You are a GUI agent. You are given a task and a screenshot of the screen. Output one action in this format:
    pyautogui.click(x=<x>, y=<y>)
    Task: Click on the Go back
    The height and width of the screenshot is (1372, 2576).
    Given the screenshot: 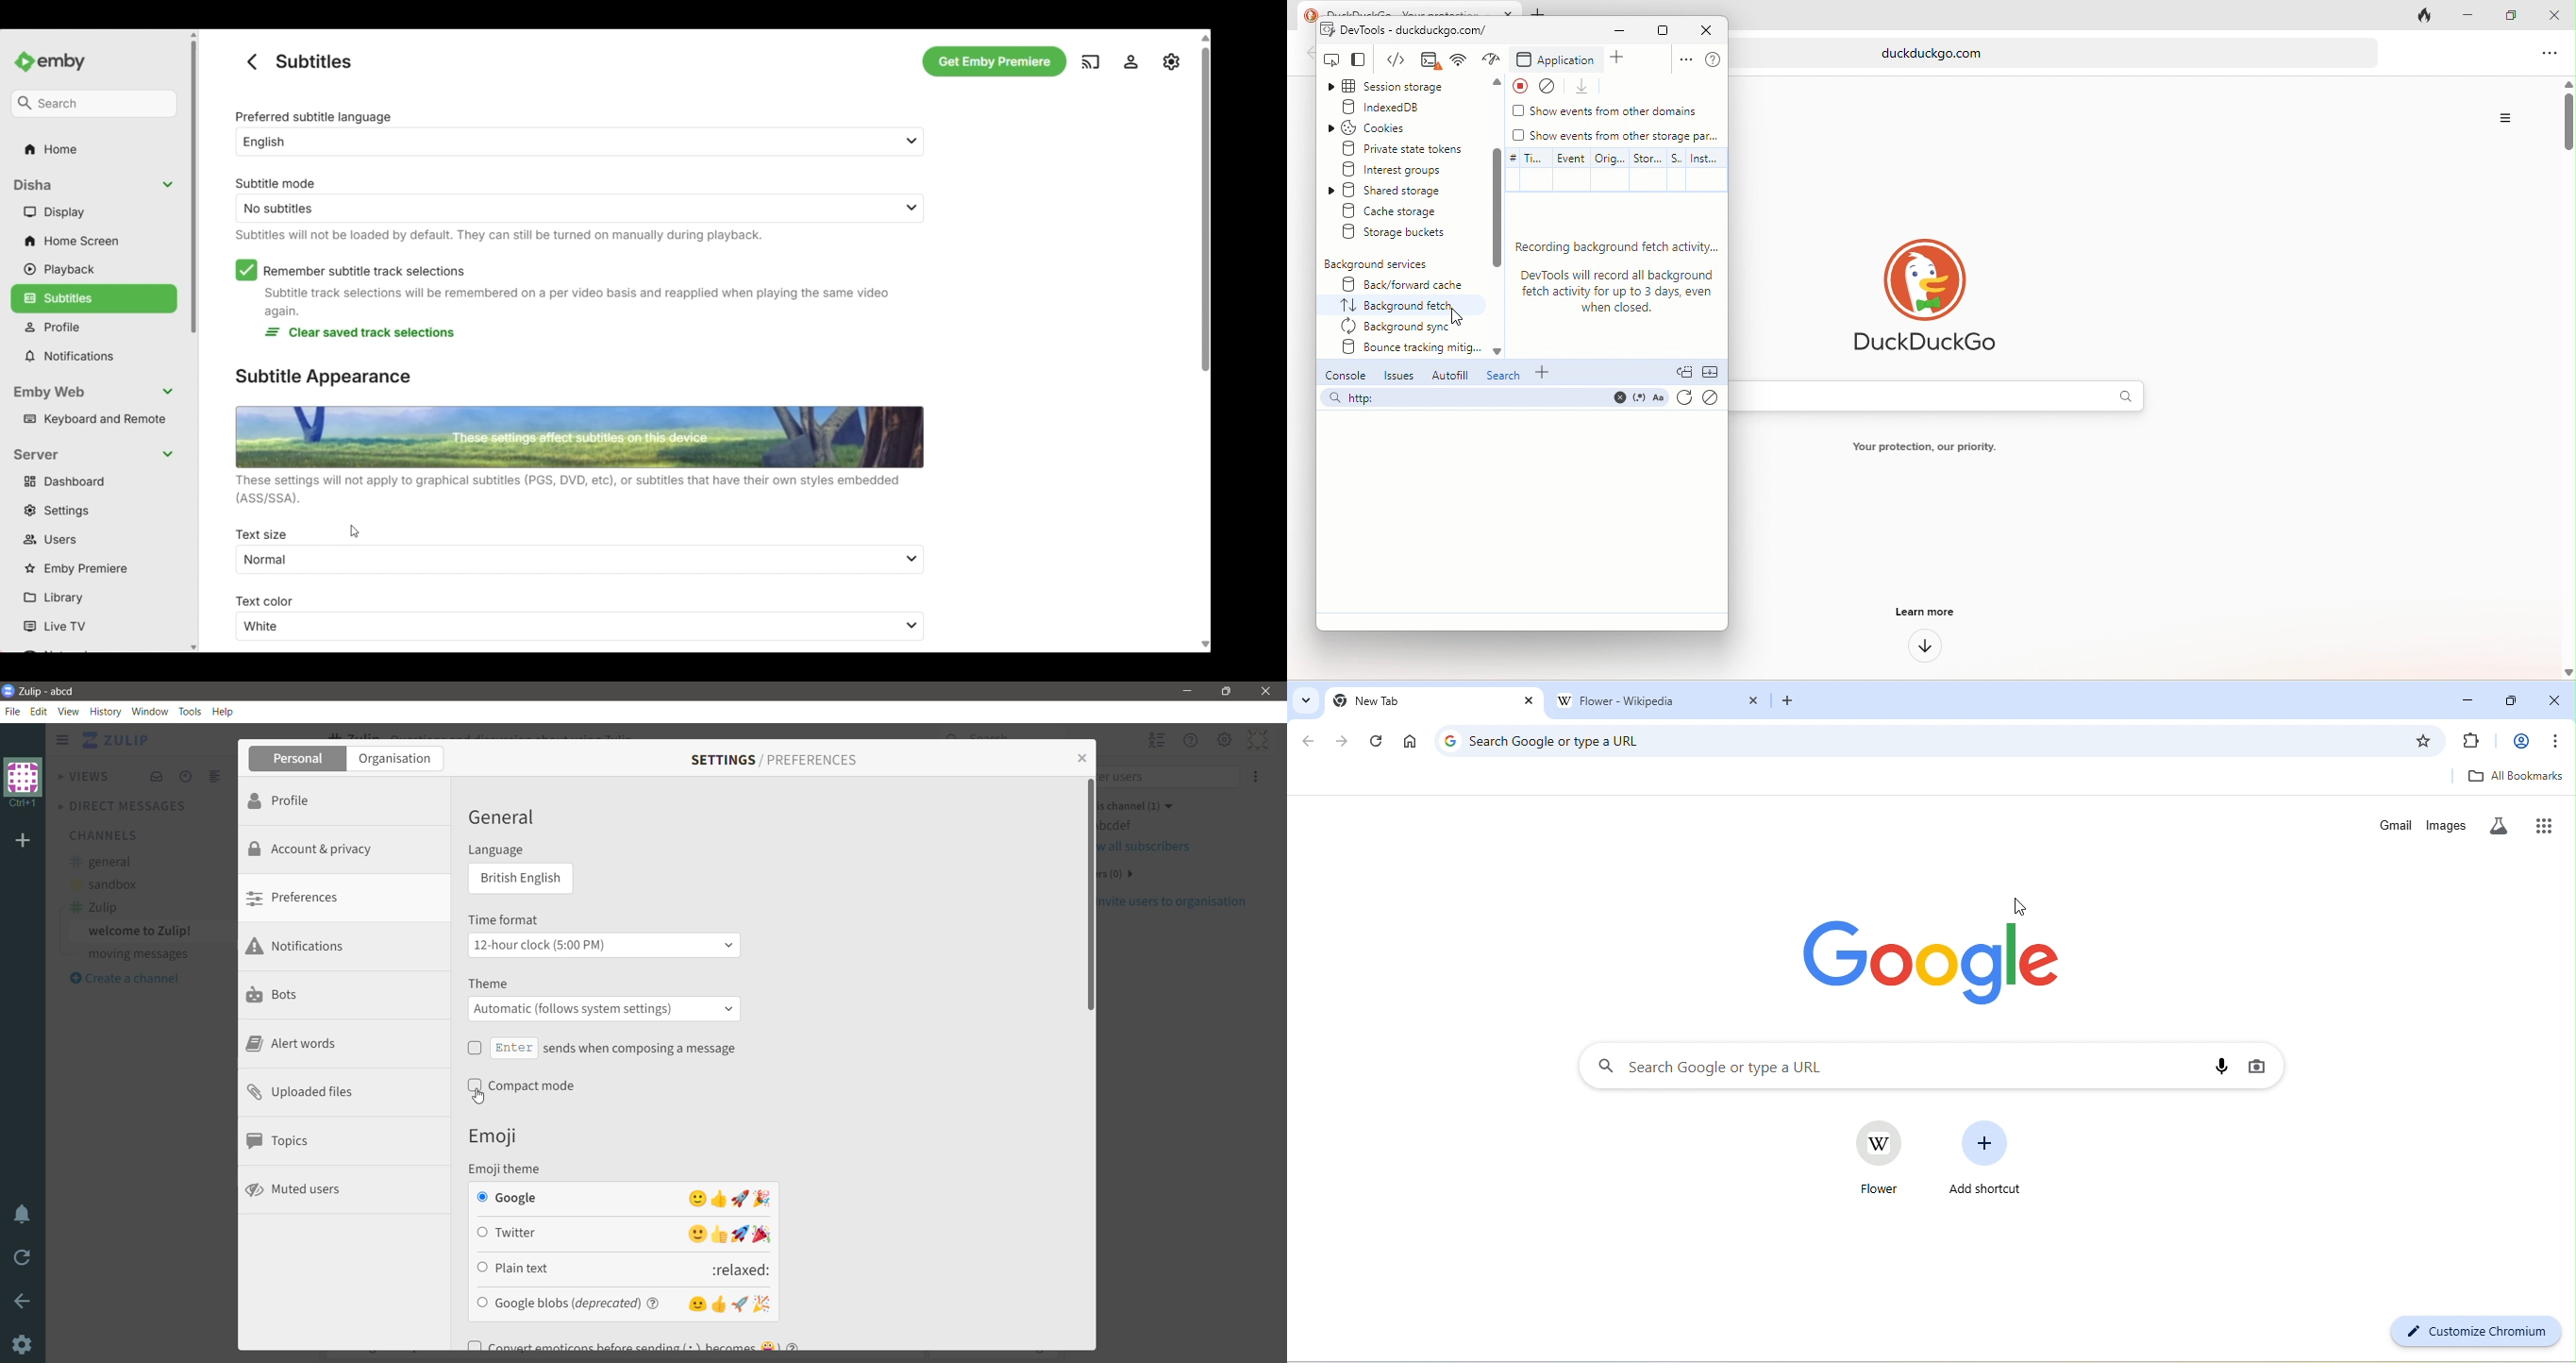 What is the action you would take?
    pyautogui.click(x=23, y=1301)
    